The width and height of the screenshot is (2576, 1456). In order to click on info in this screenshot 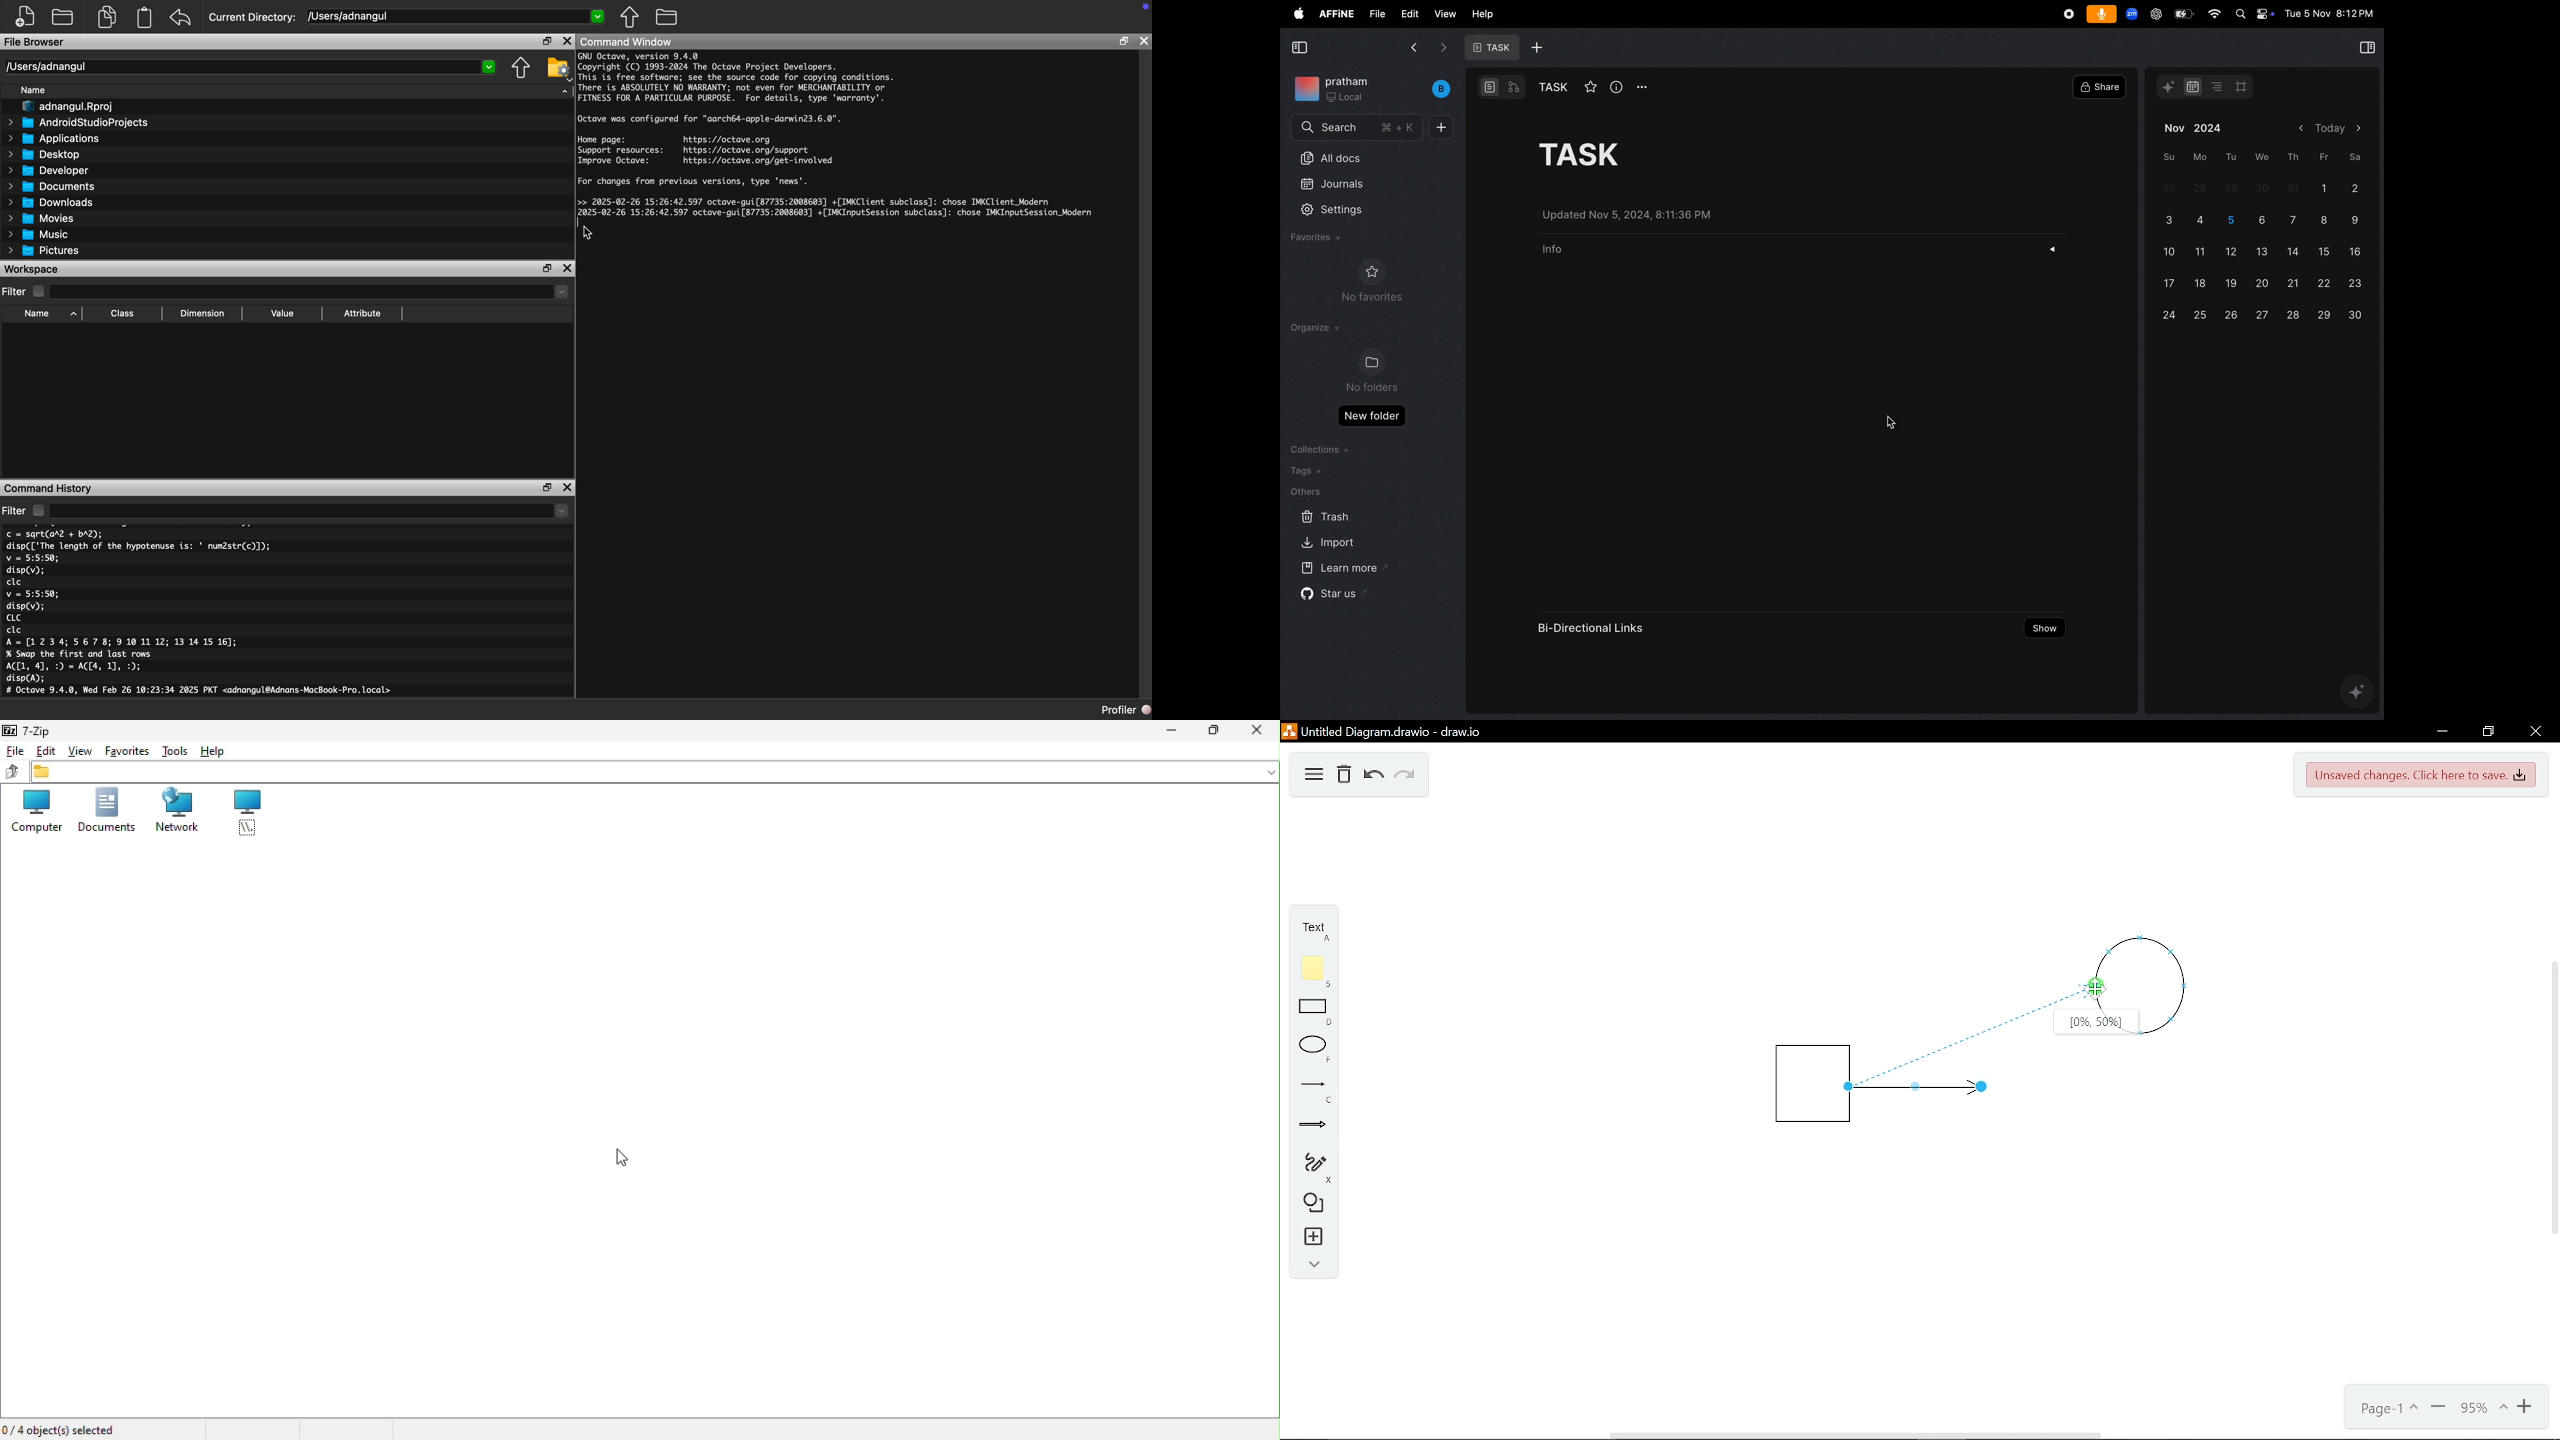, I will do `click(1552, 253)`.